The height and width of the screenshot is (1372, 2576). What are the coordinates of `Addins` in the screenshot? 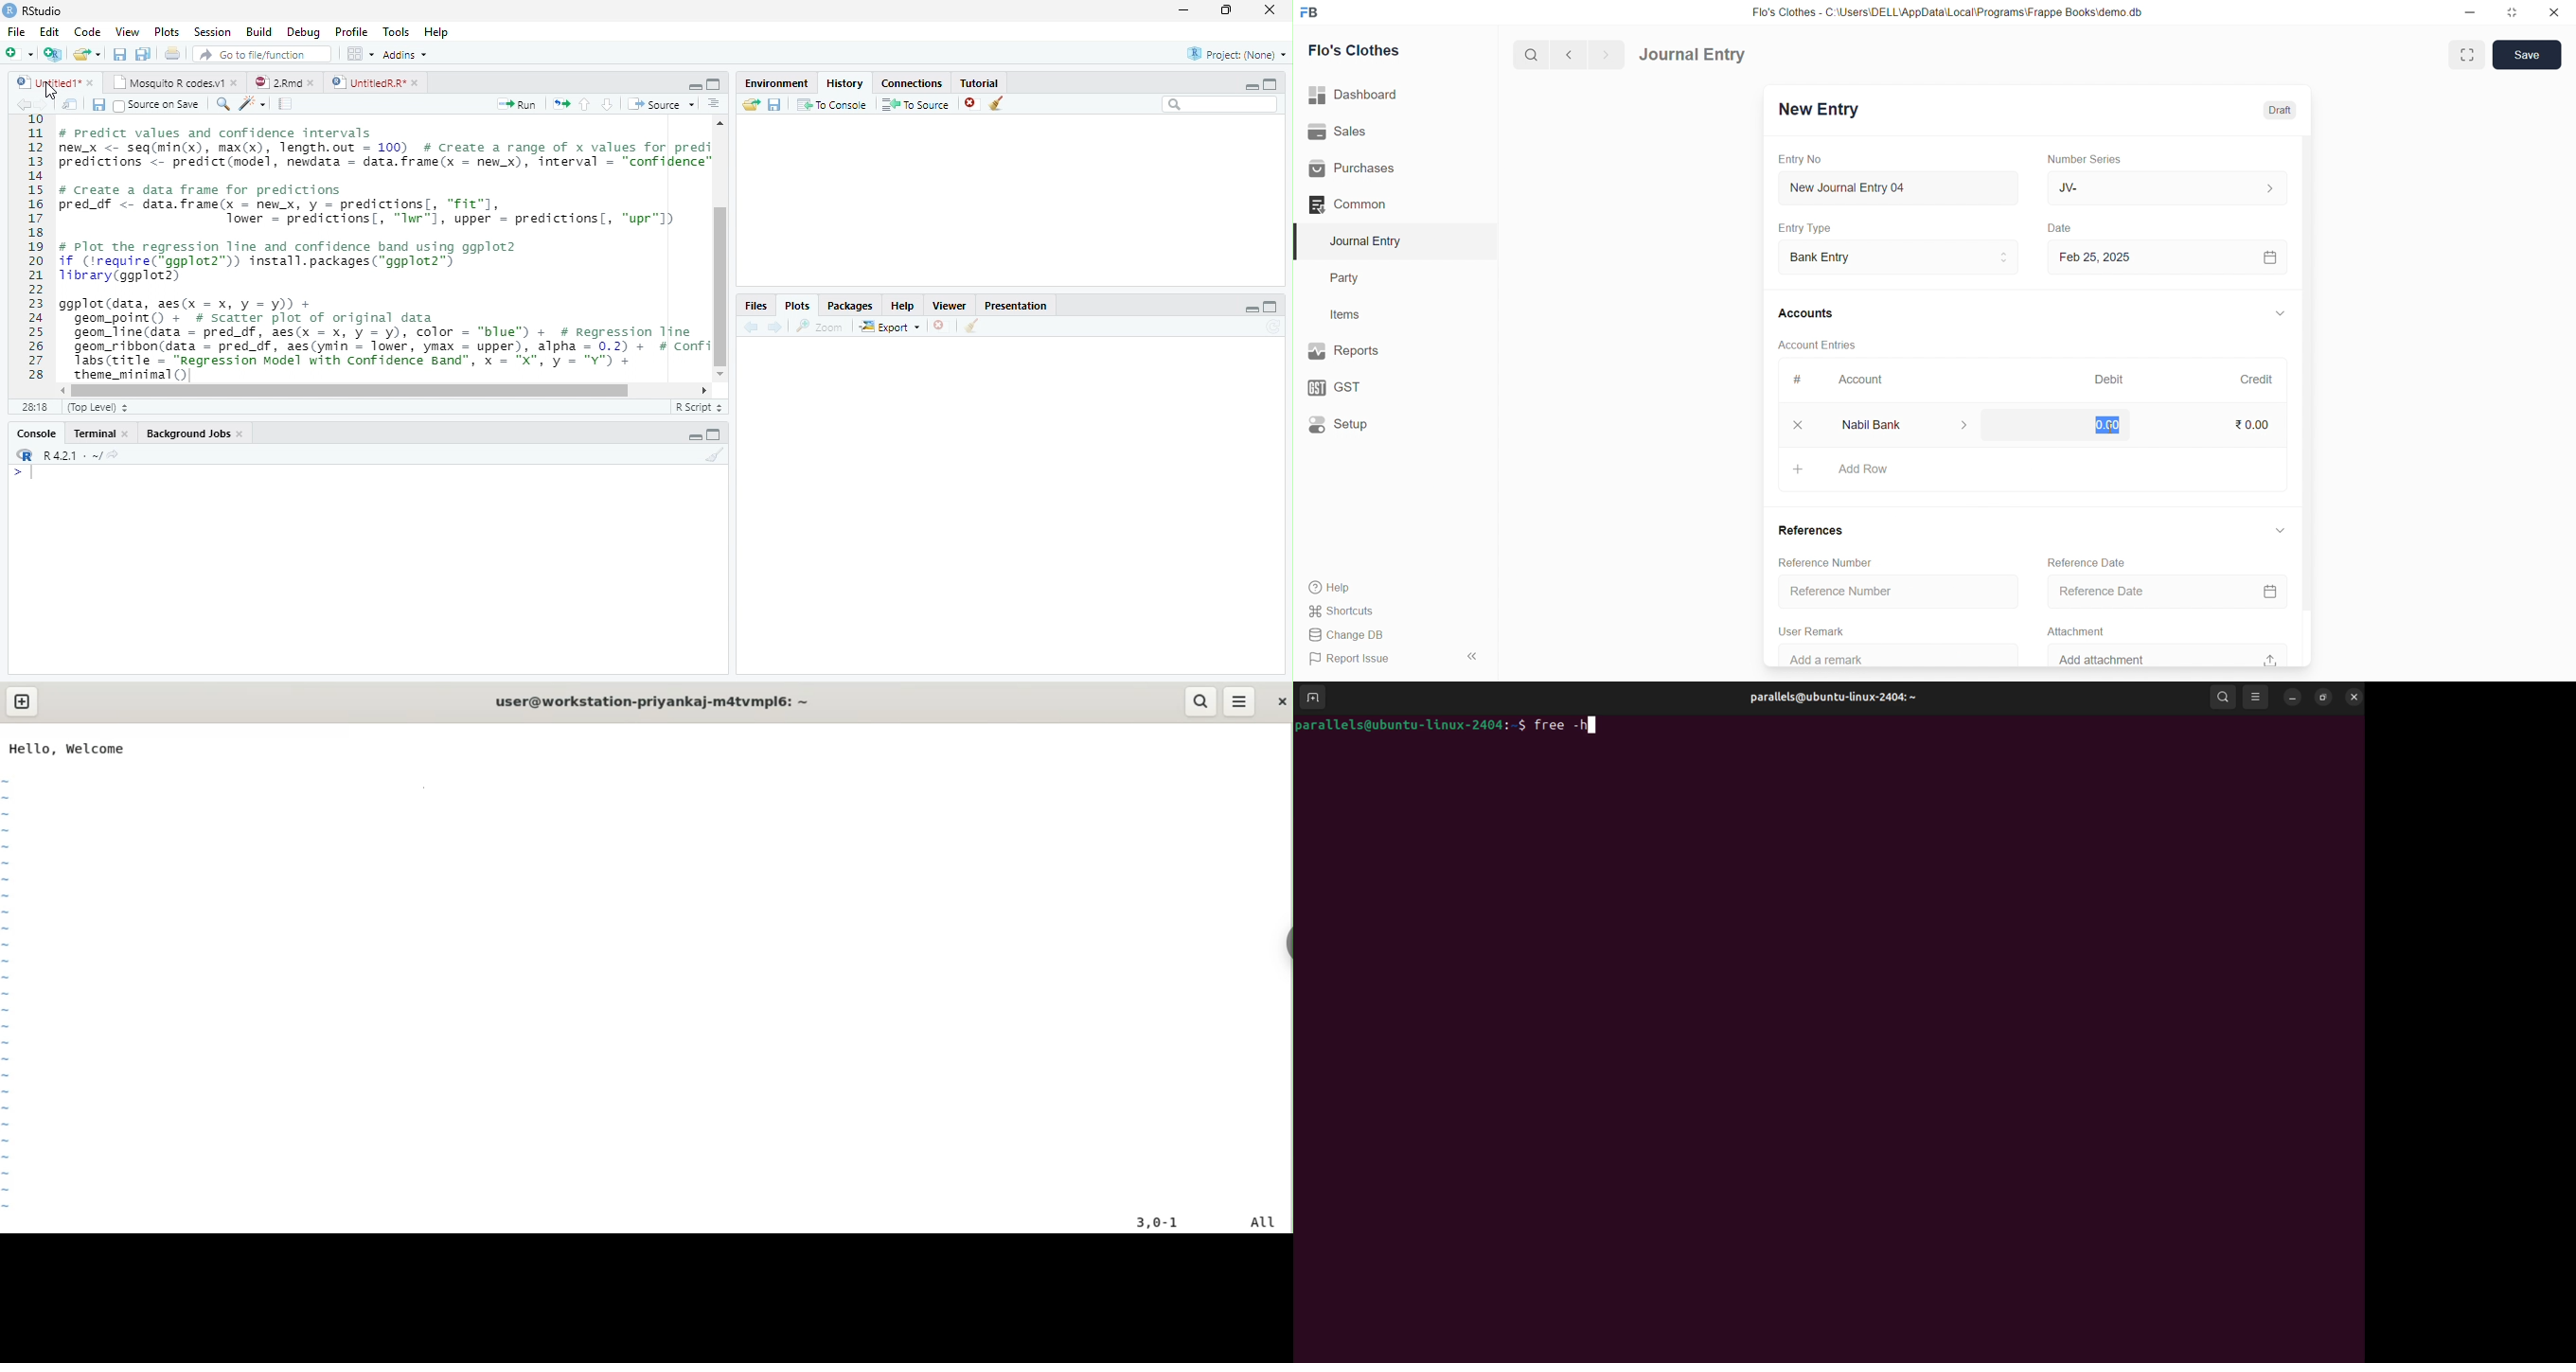 It's located at (406, 54).